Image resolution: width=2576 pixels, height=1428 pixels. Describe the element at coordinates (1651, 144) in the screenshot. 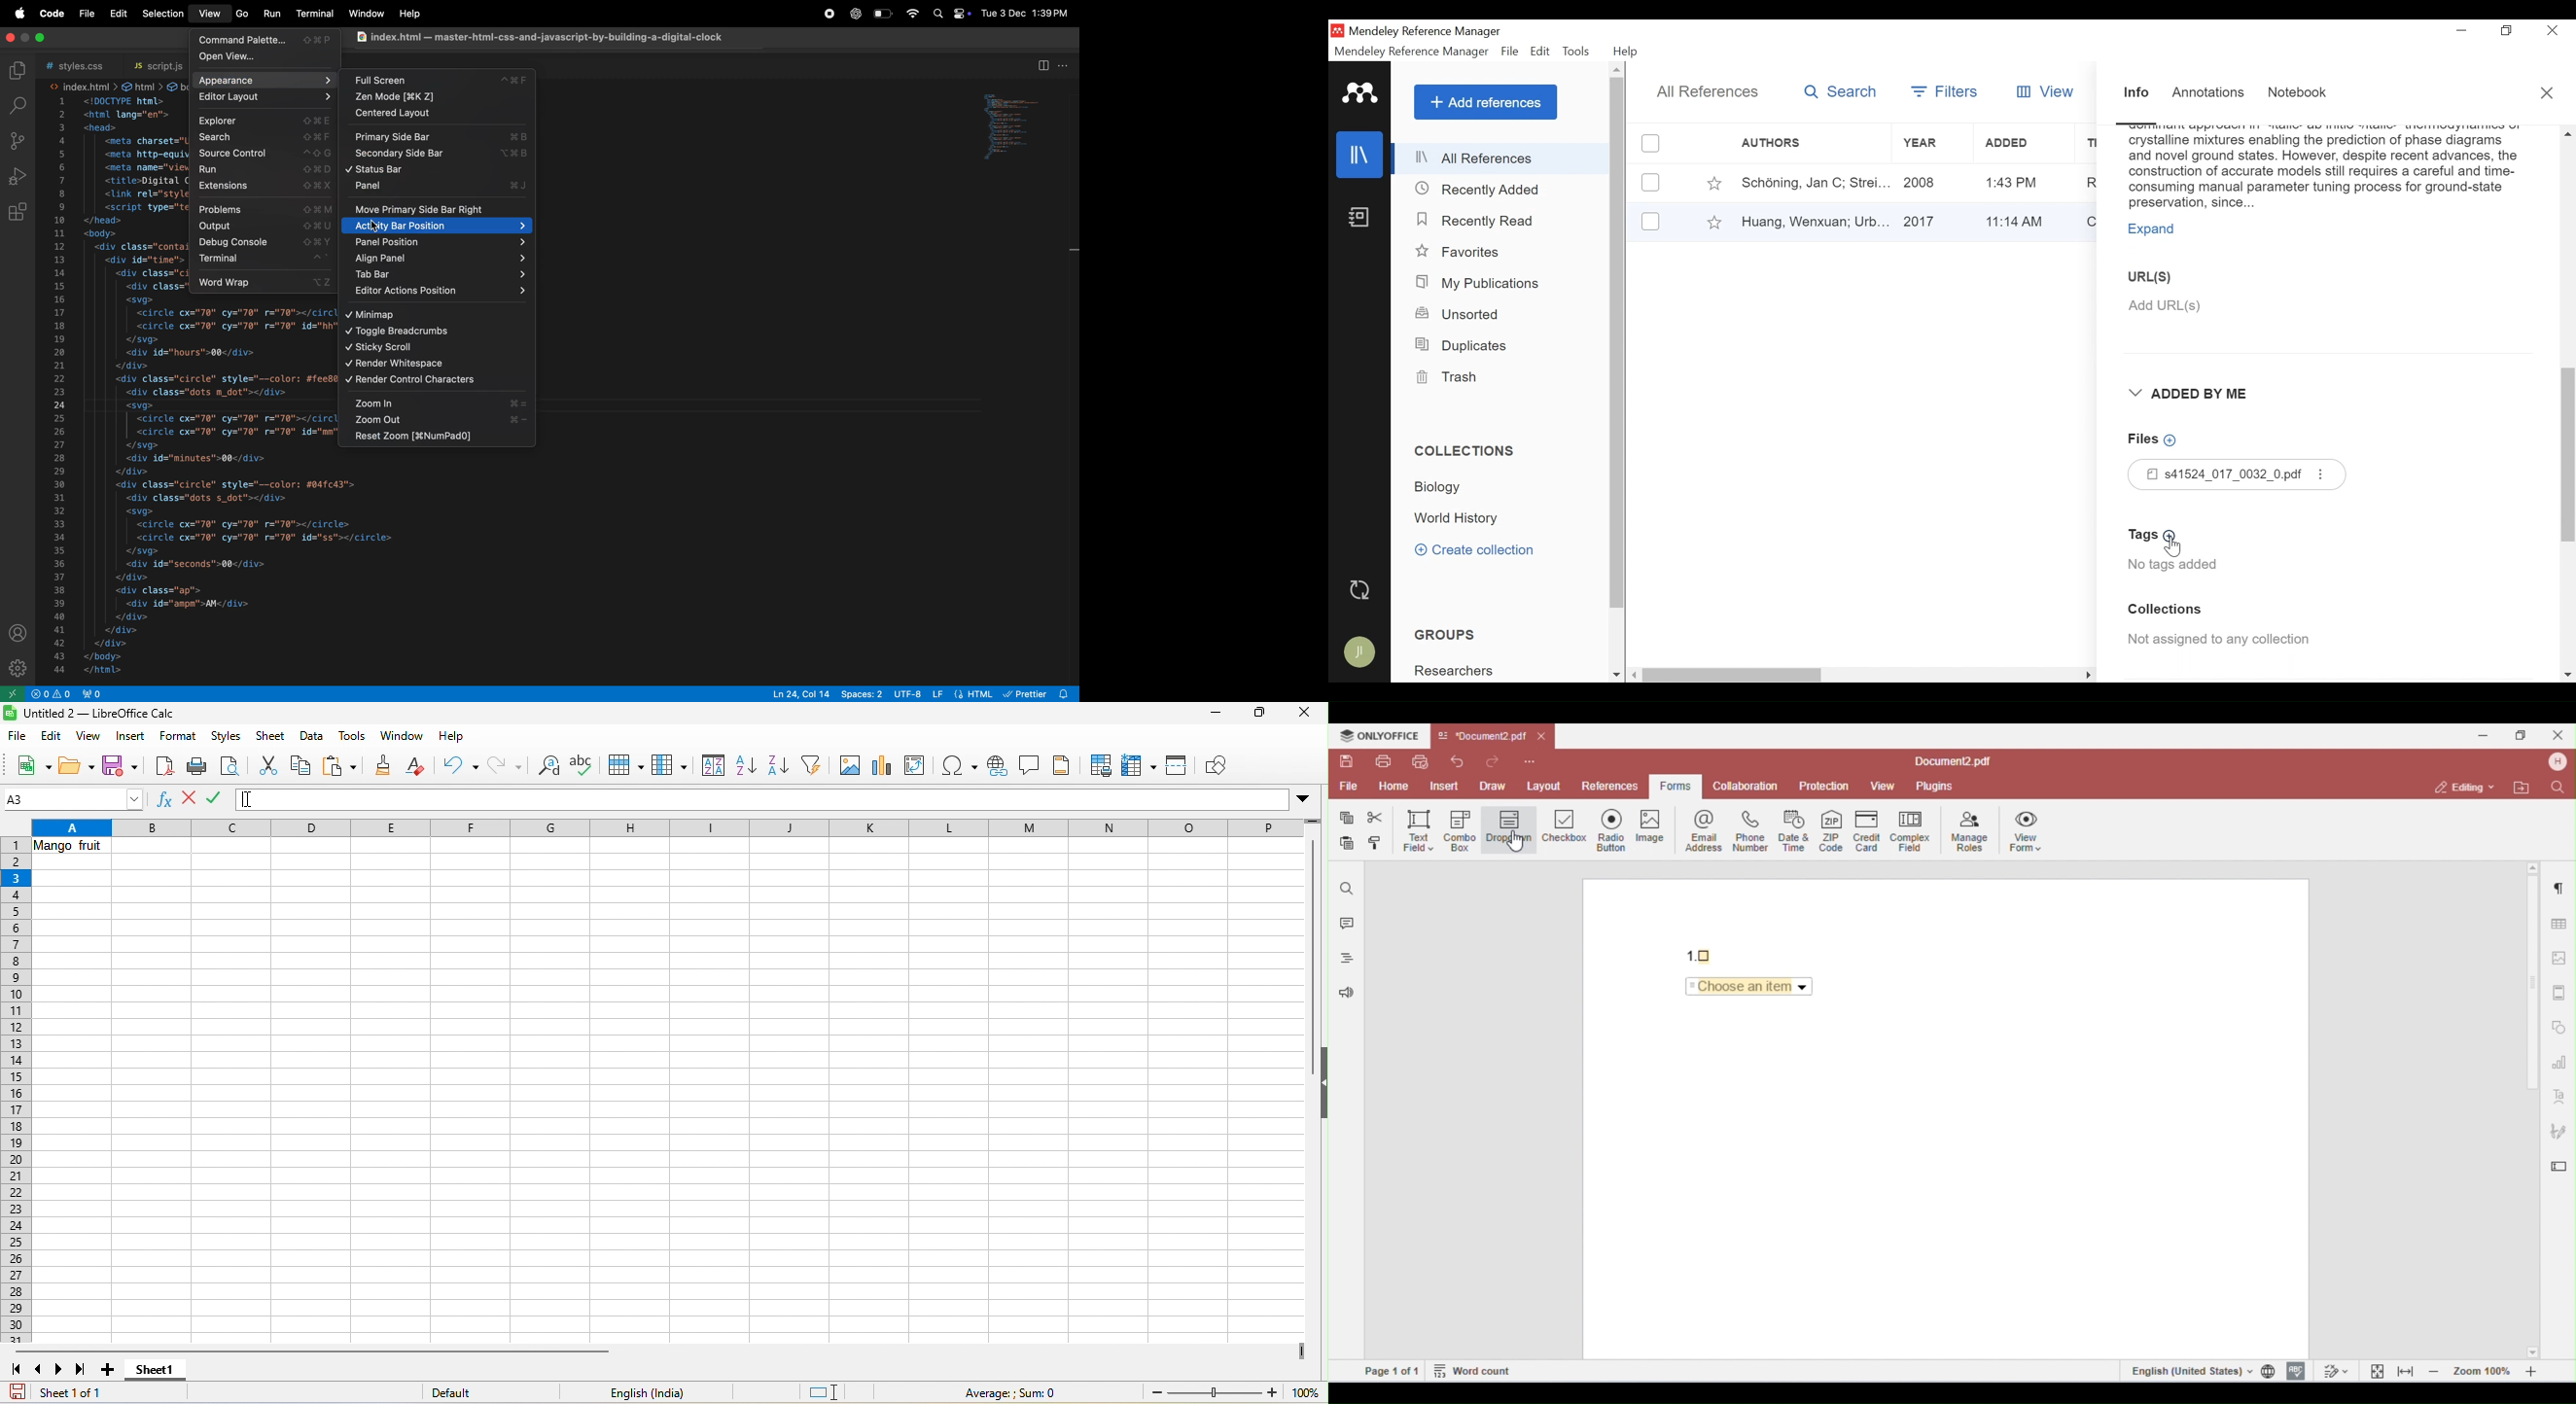

I see `(un)select all` at that location.